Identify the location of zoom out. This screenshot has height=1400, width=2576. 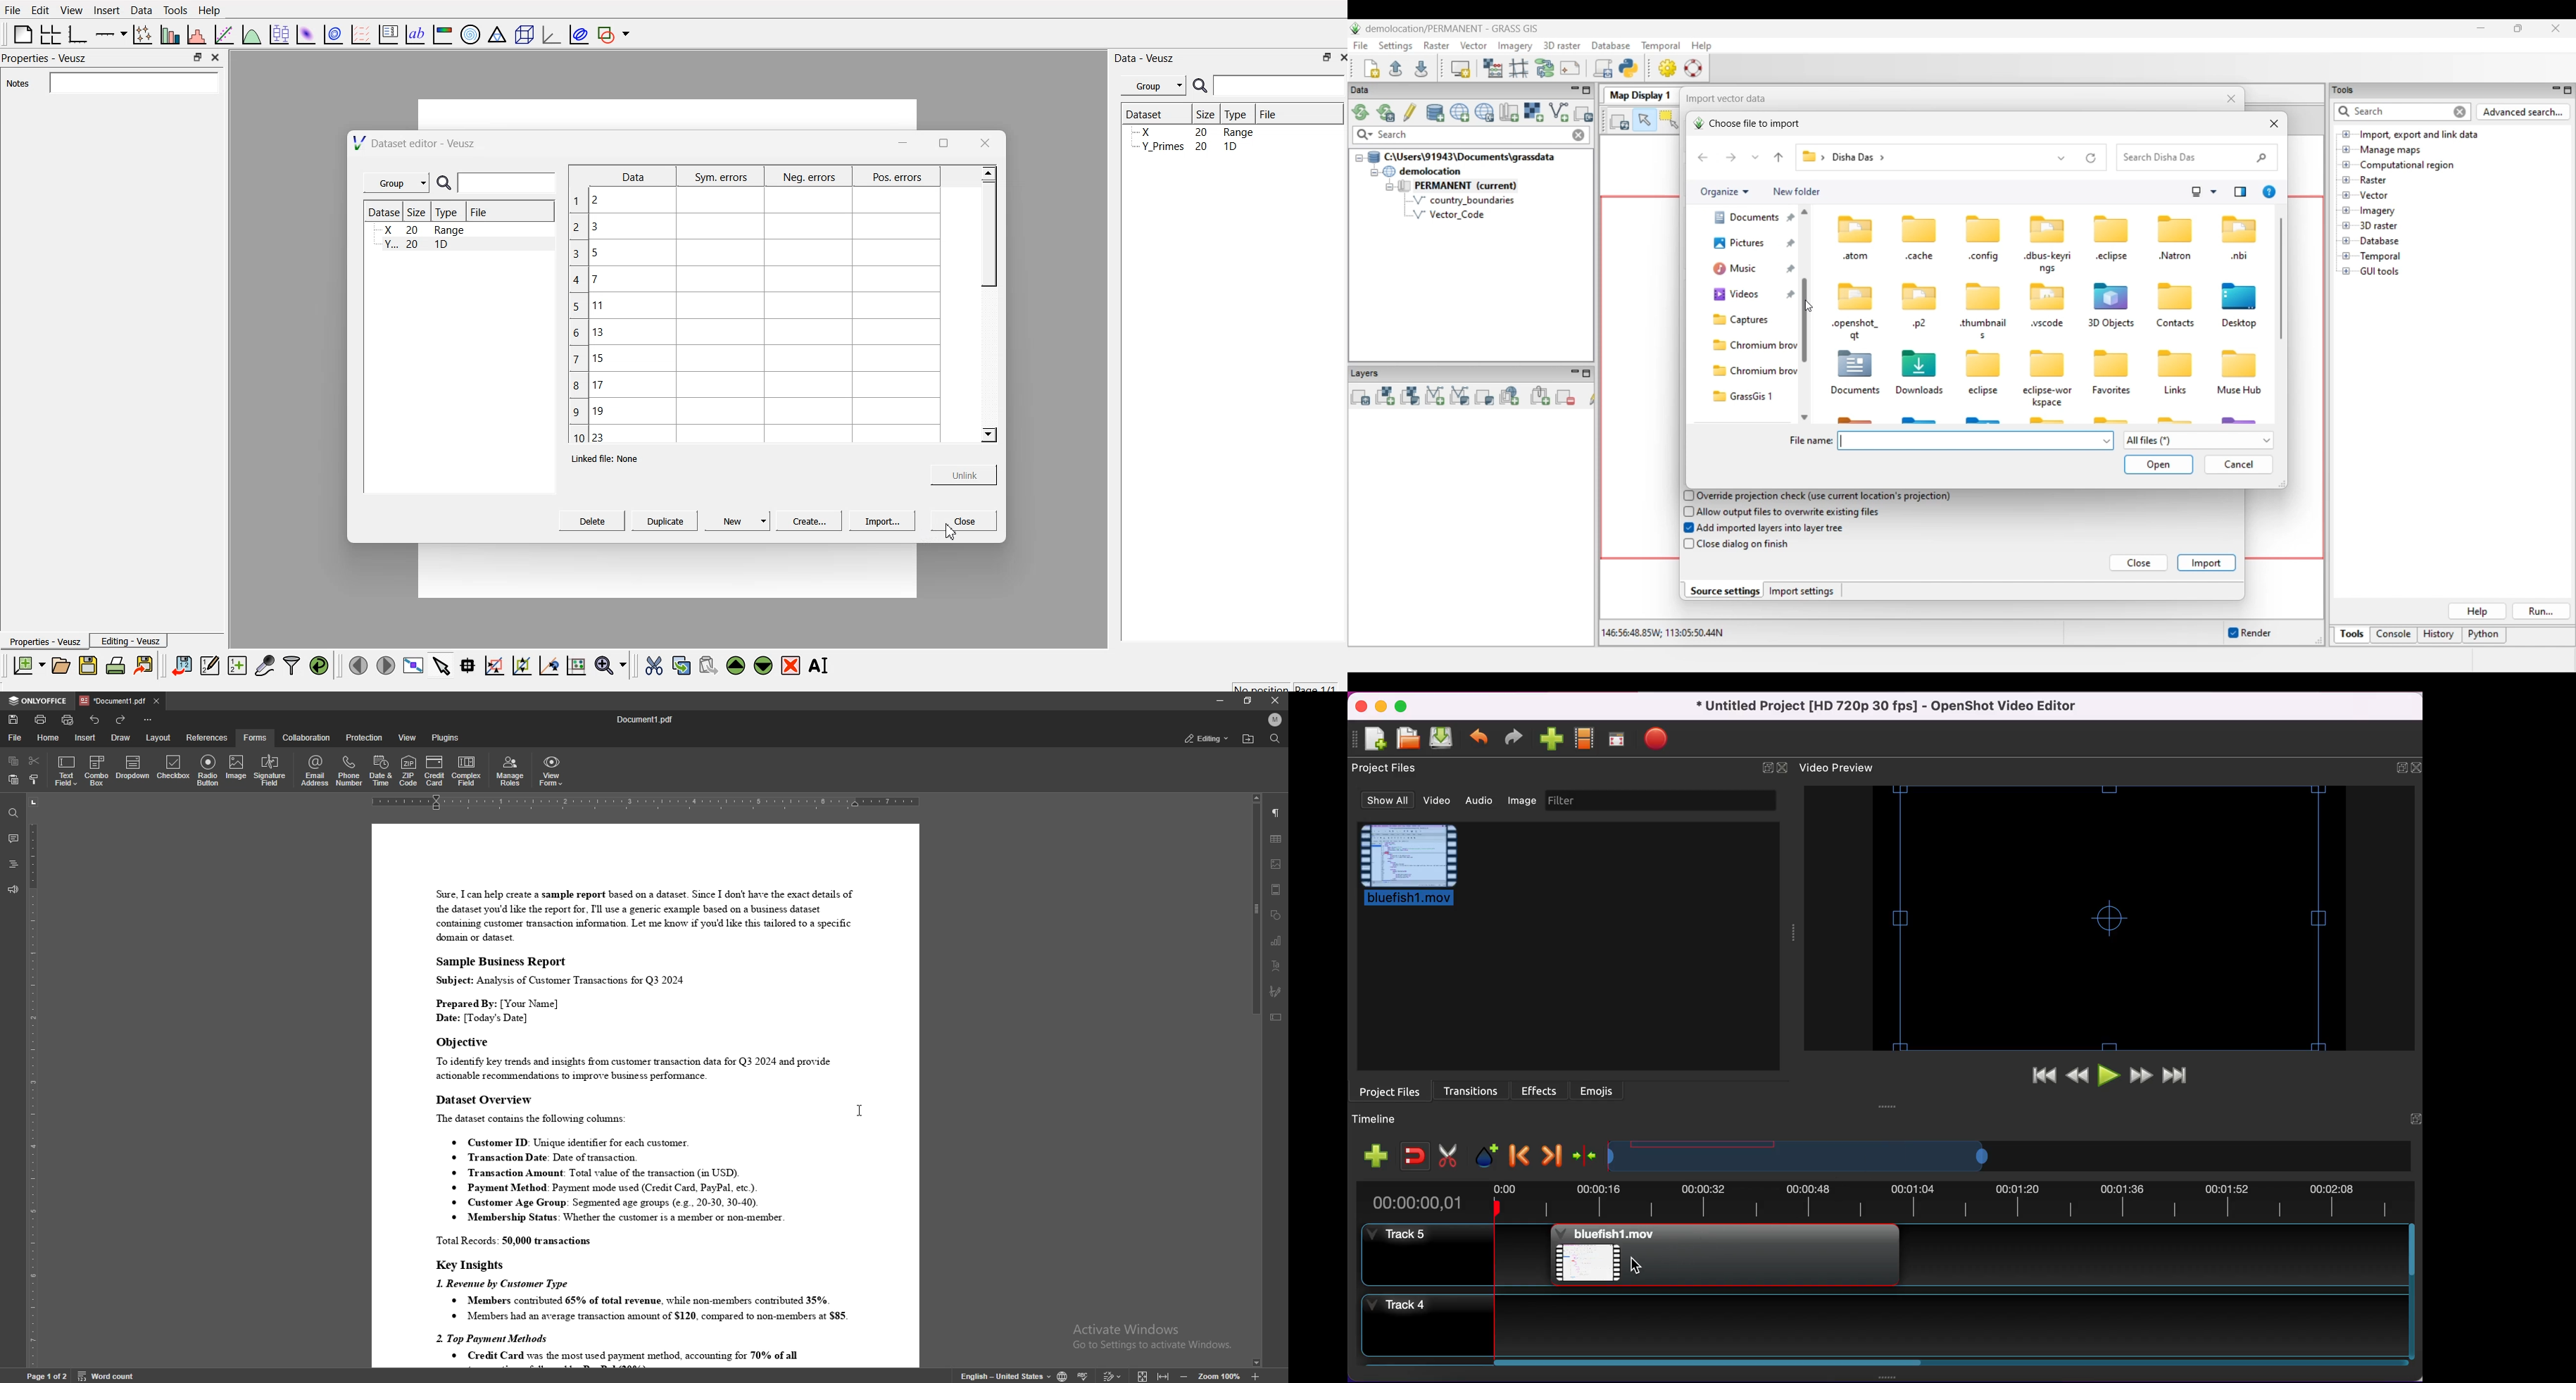
(1187, 1374).